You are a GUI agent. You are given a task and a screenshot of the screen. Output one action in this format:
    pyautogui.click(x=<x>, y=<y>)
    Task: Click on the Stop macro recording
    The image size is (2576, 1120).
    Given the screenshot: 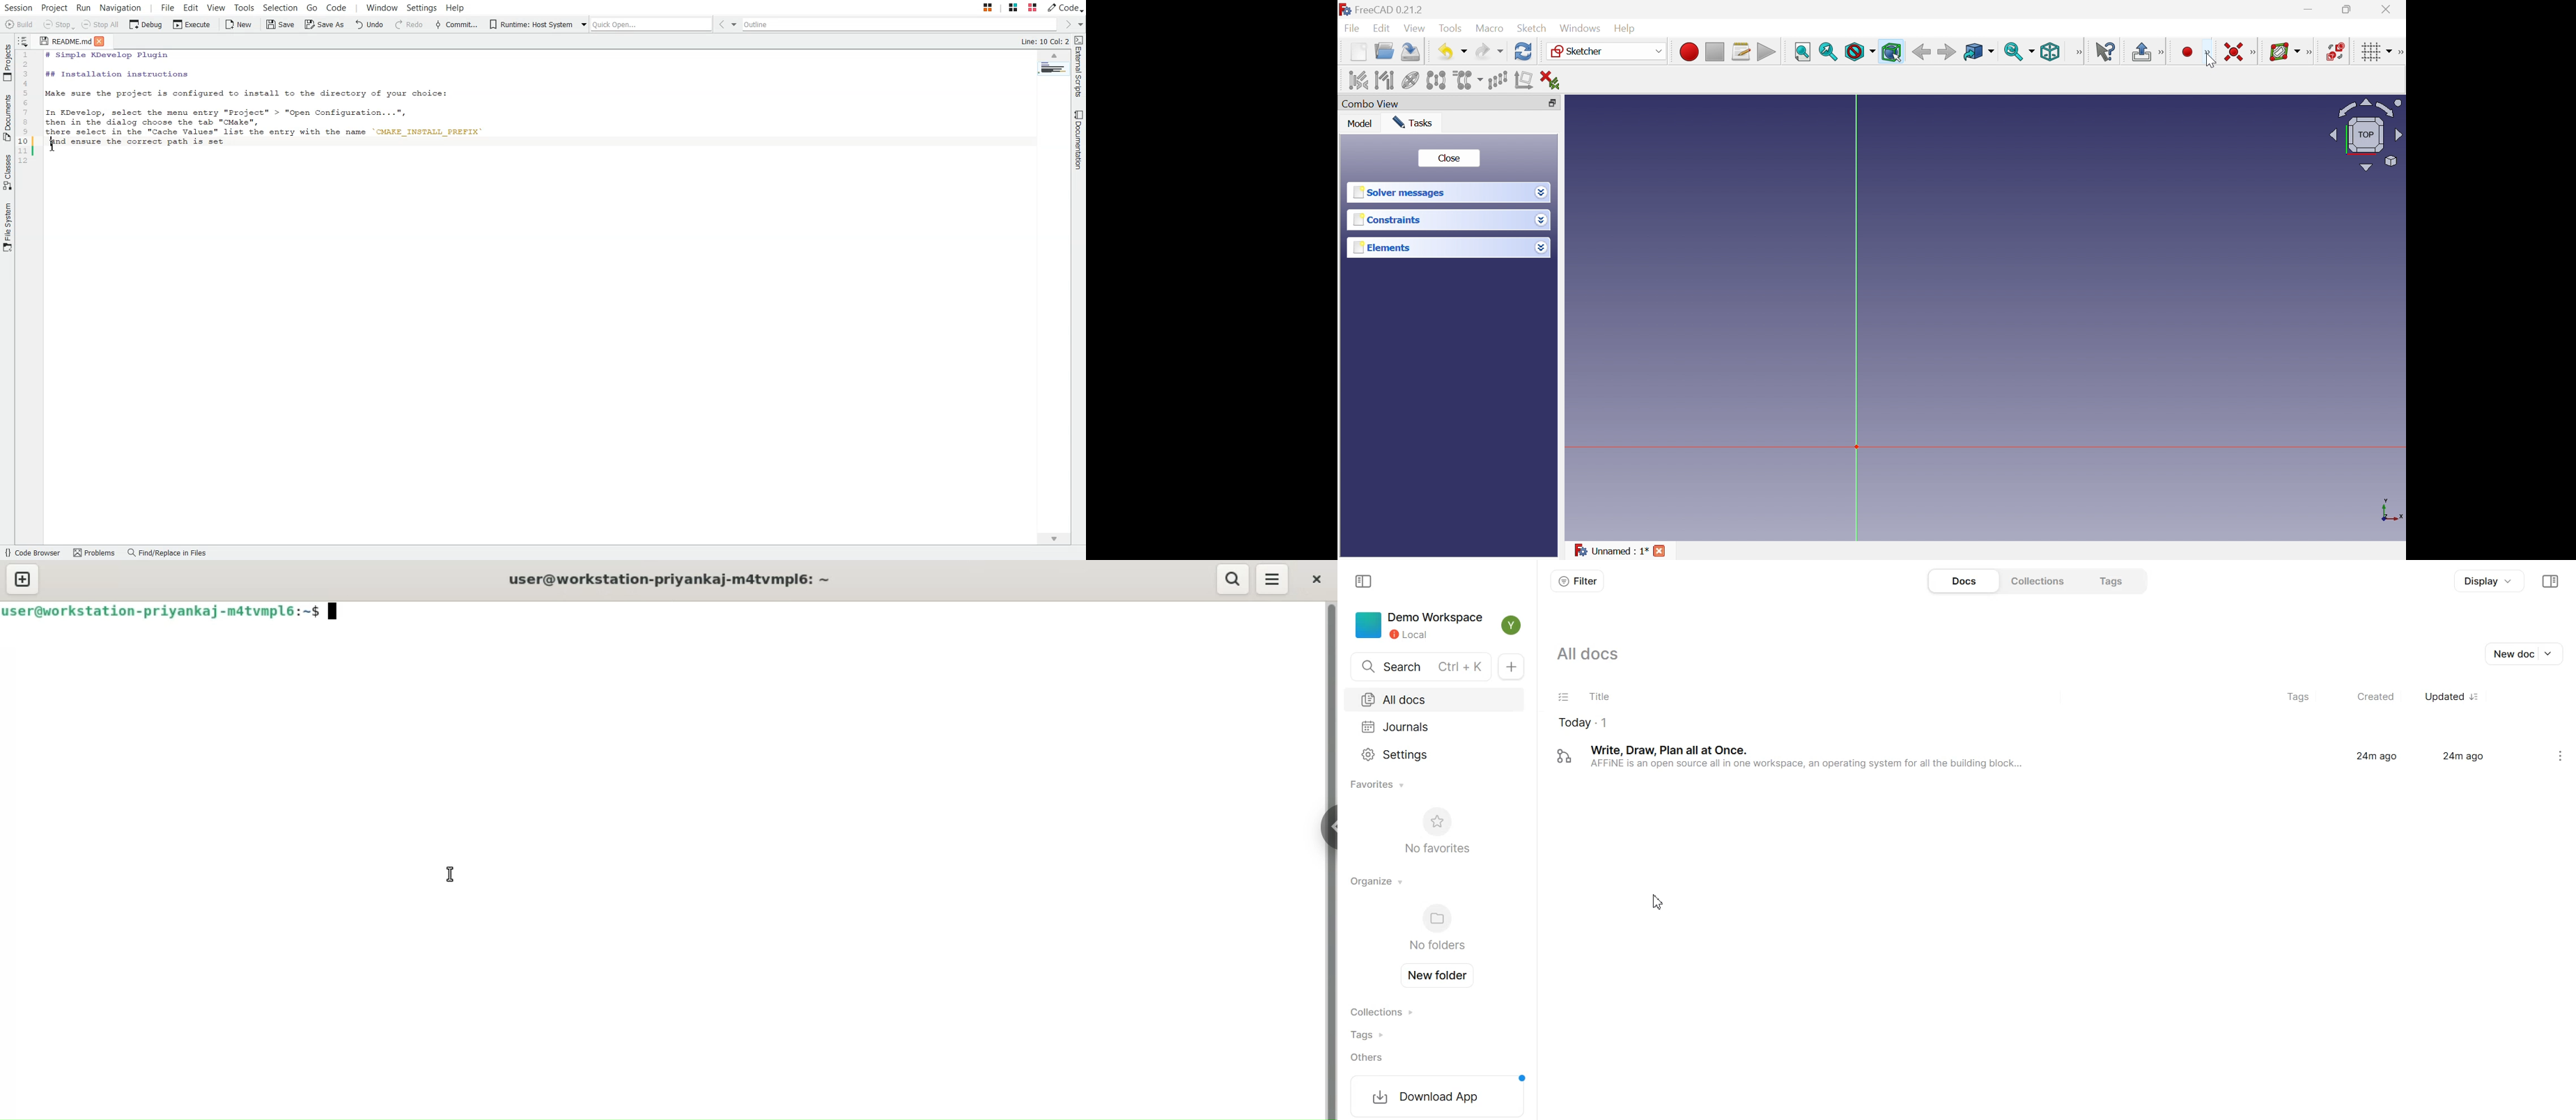 What is the action you would take?
    pyautogui.click(x=1715, y=51)
    